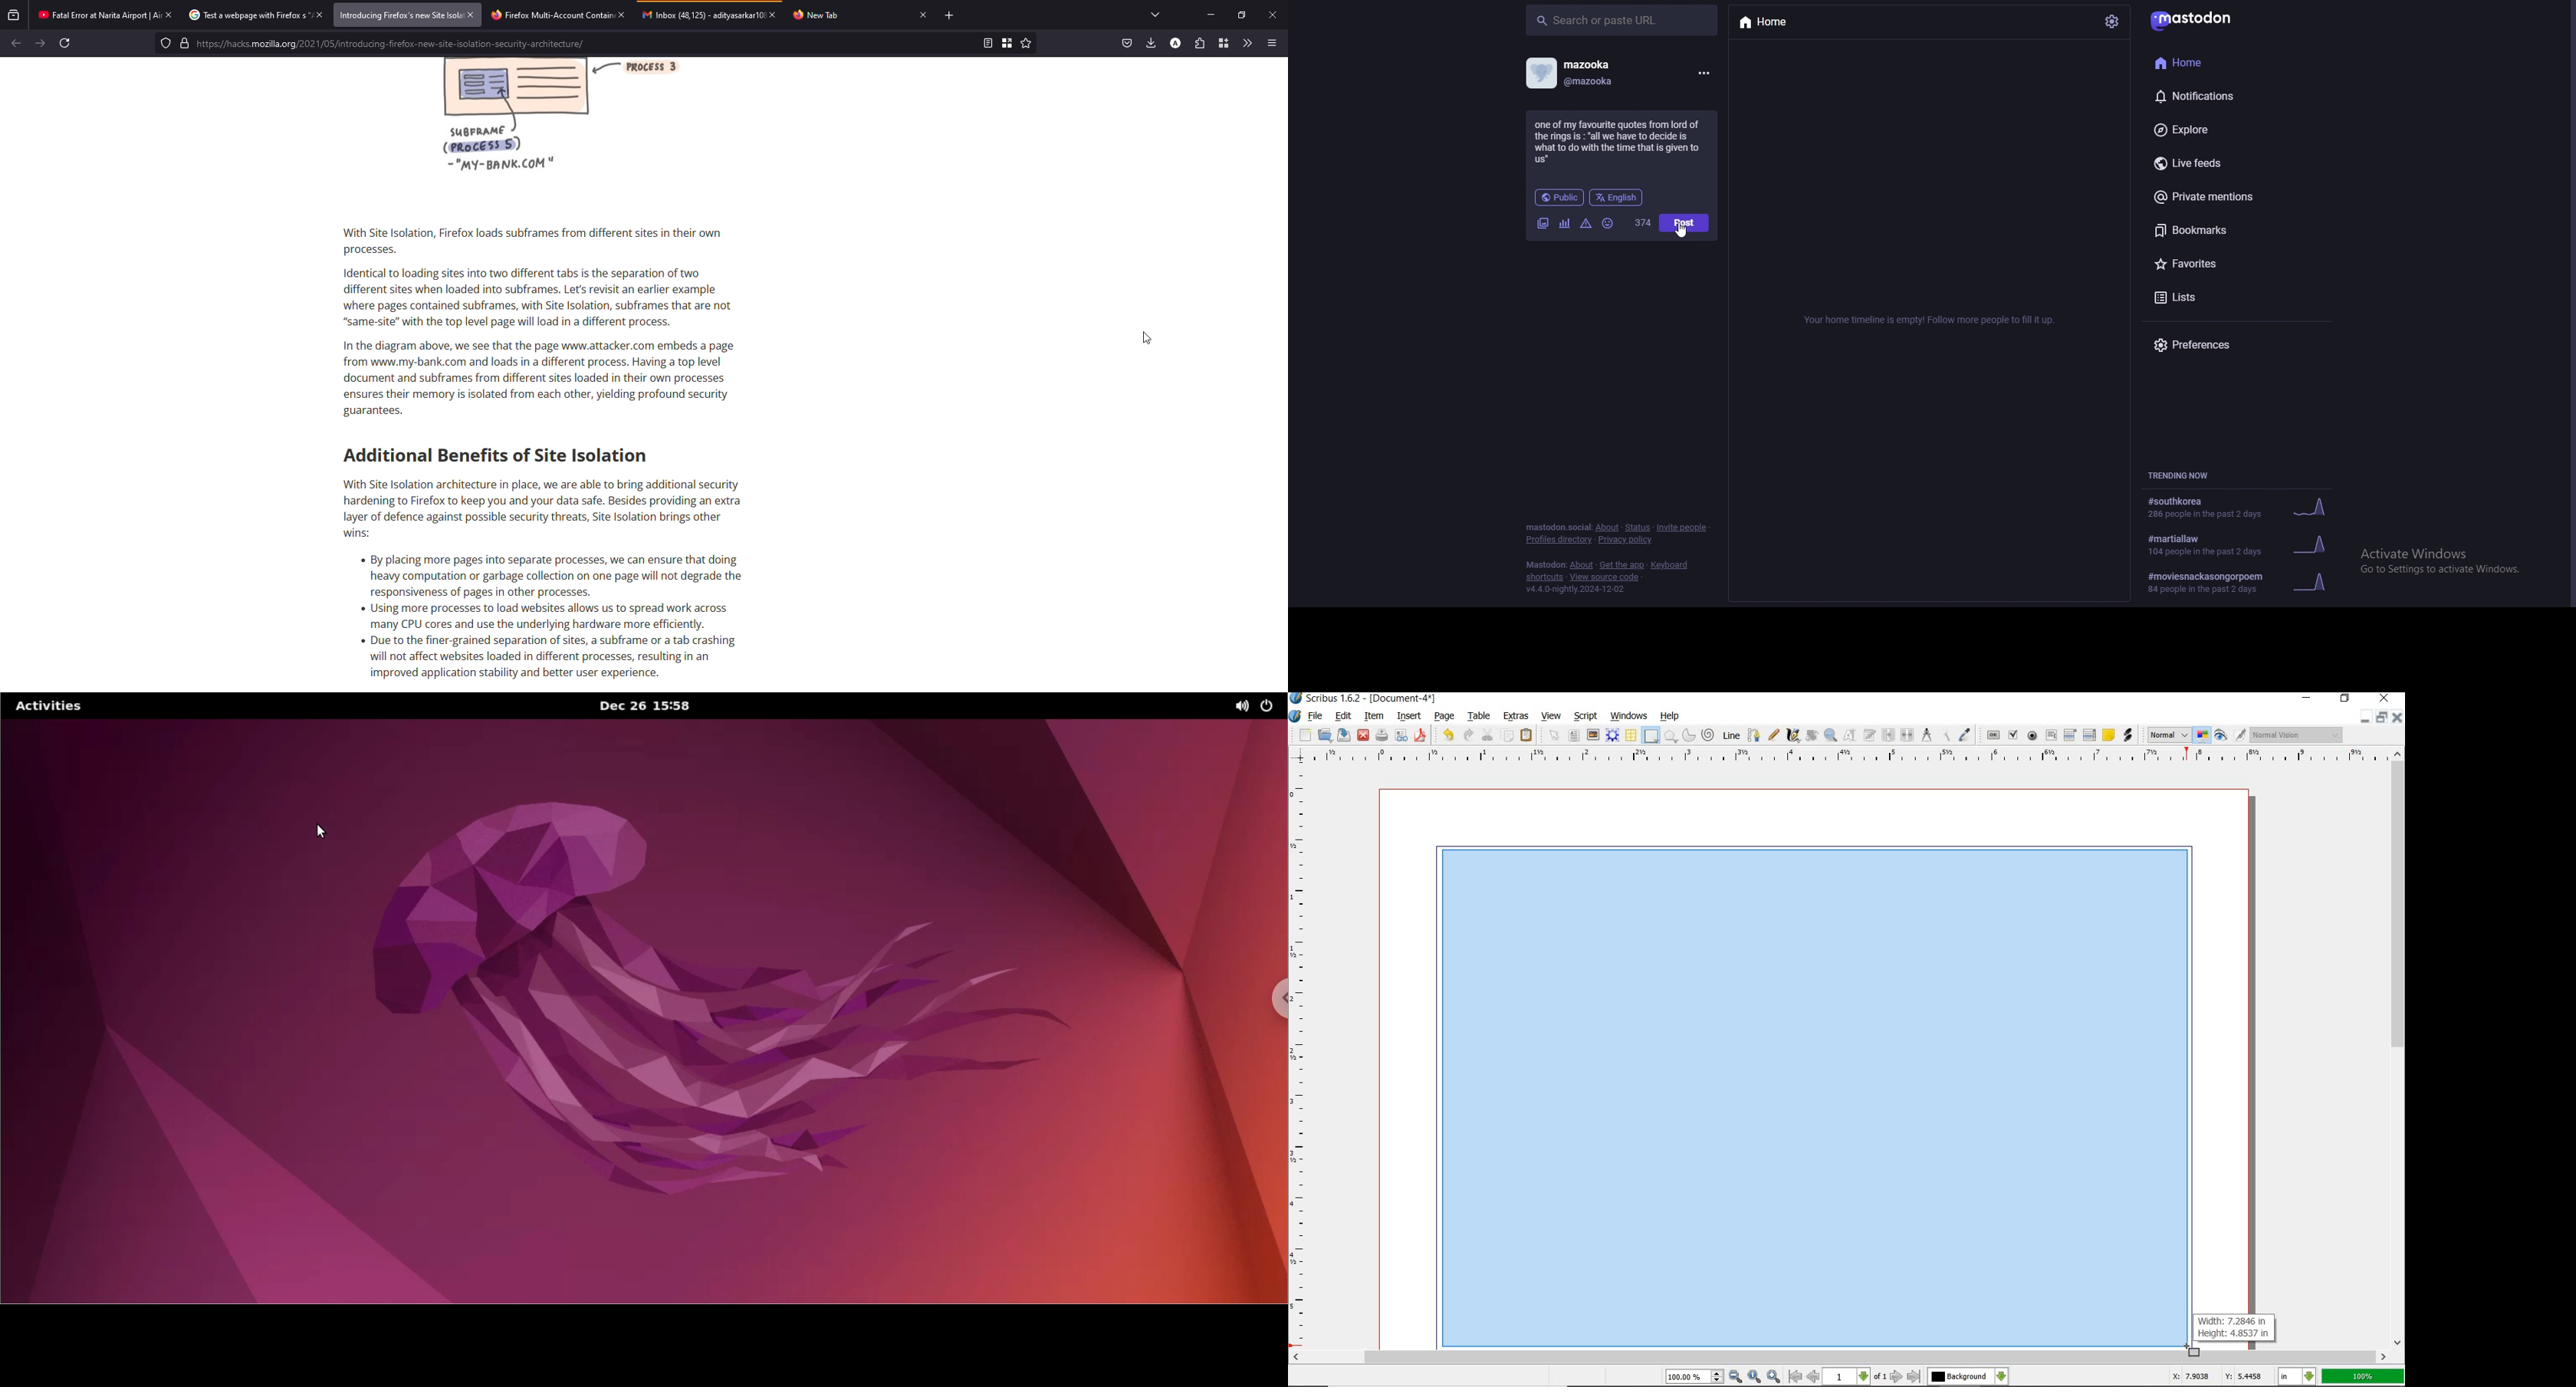 The image size is (2576, 1400). What do you see at coordinates (647, 706) in the screenshot?
I see `Dec 26 15:58` at bounding box center [647, 706].